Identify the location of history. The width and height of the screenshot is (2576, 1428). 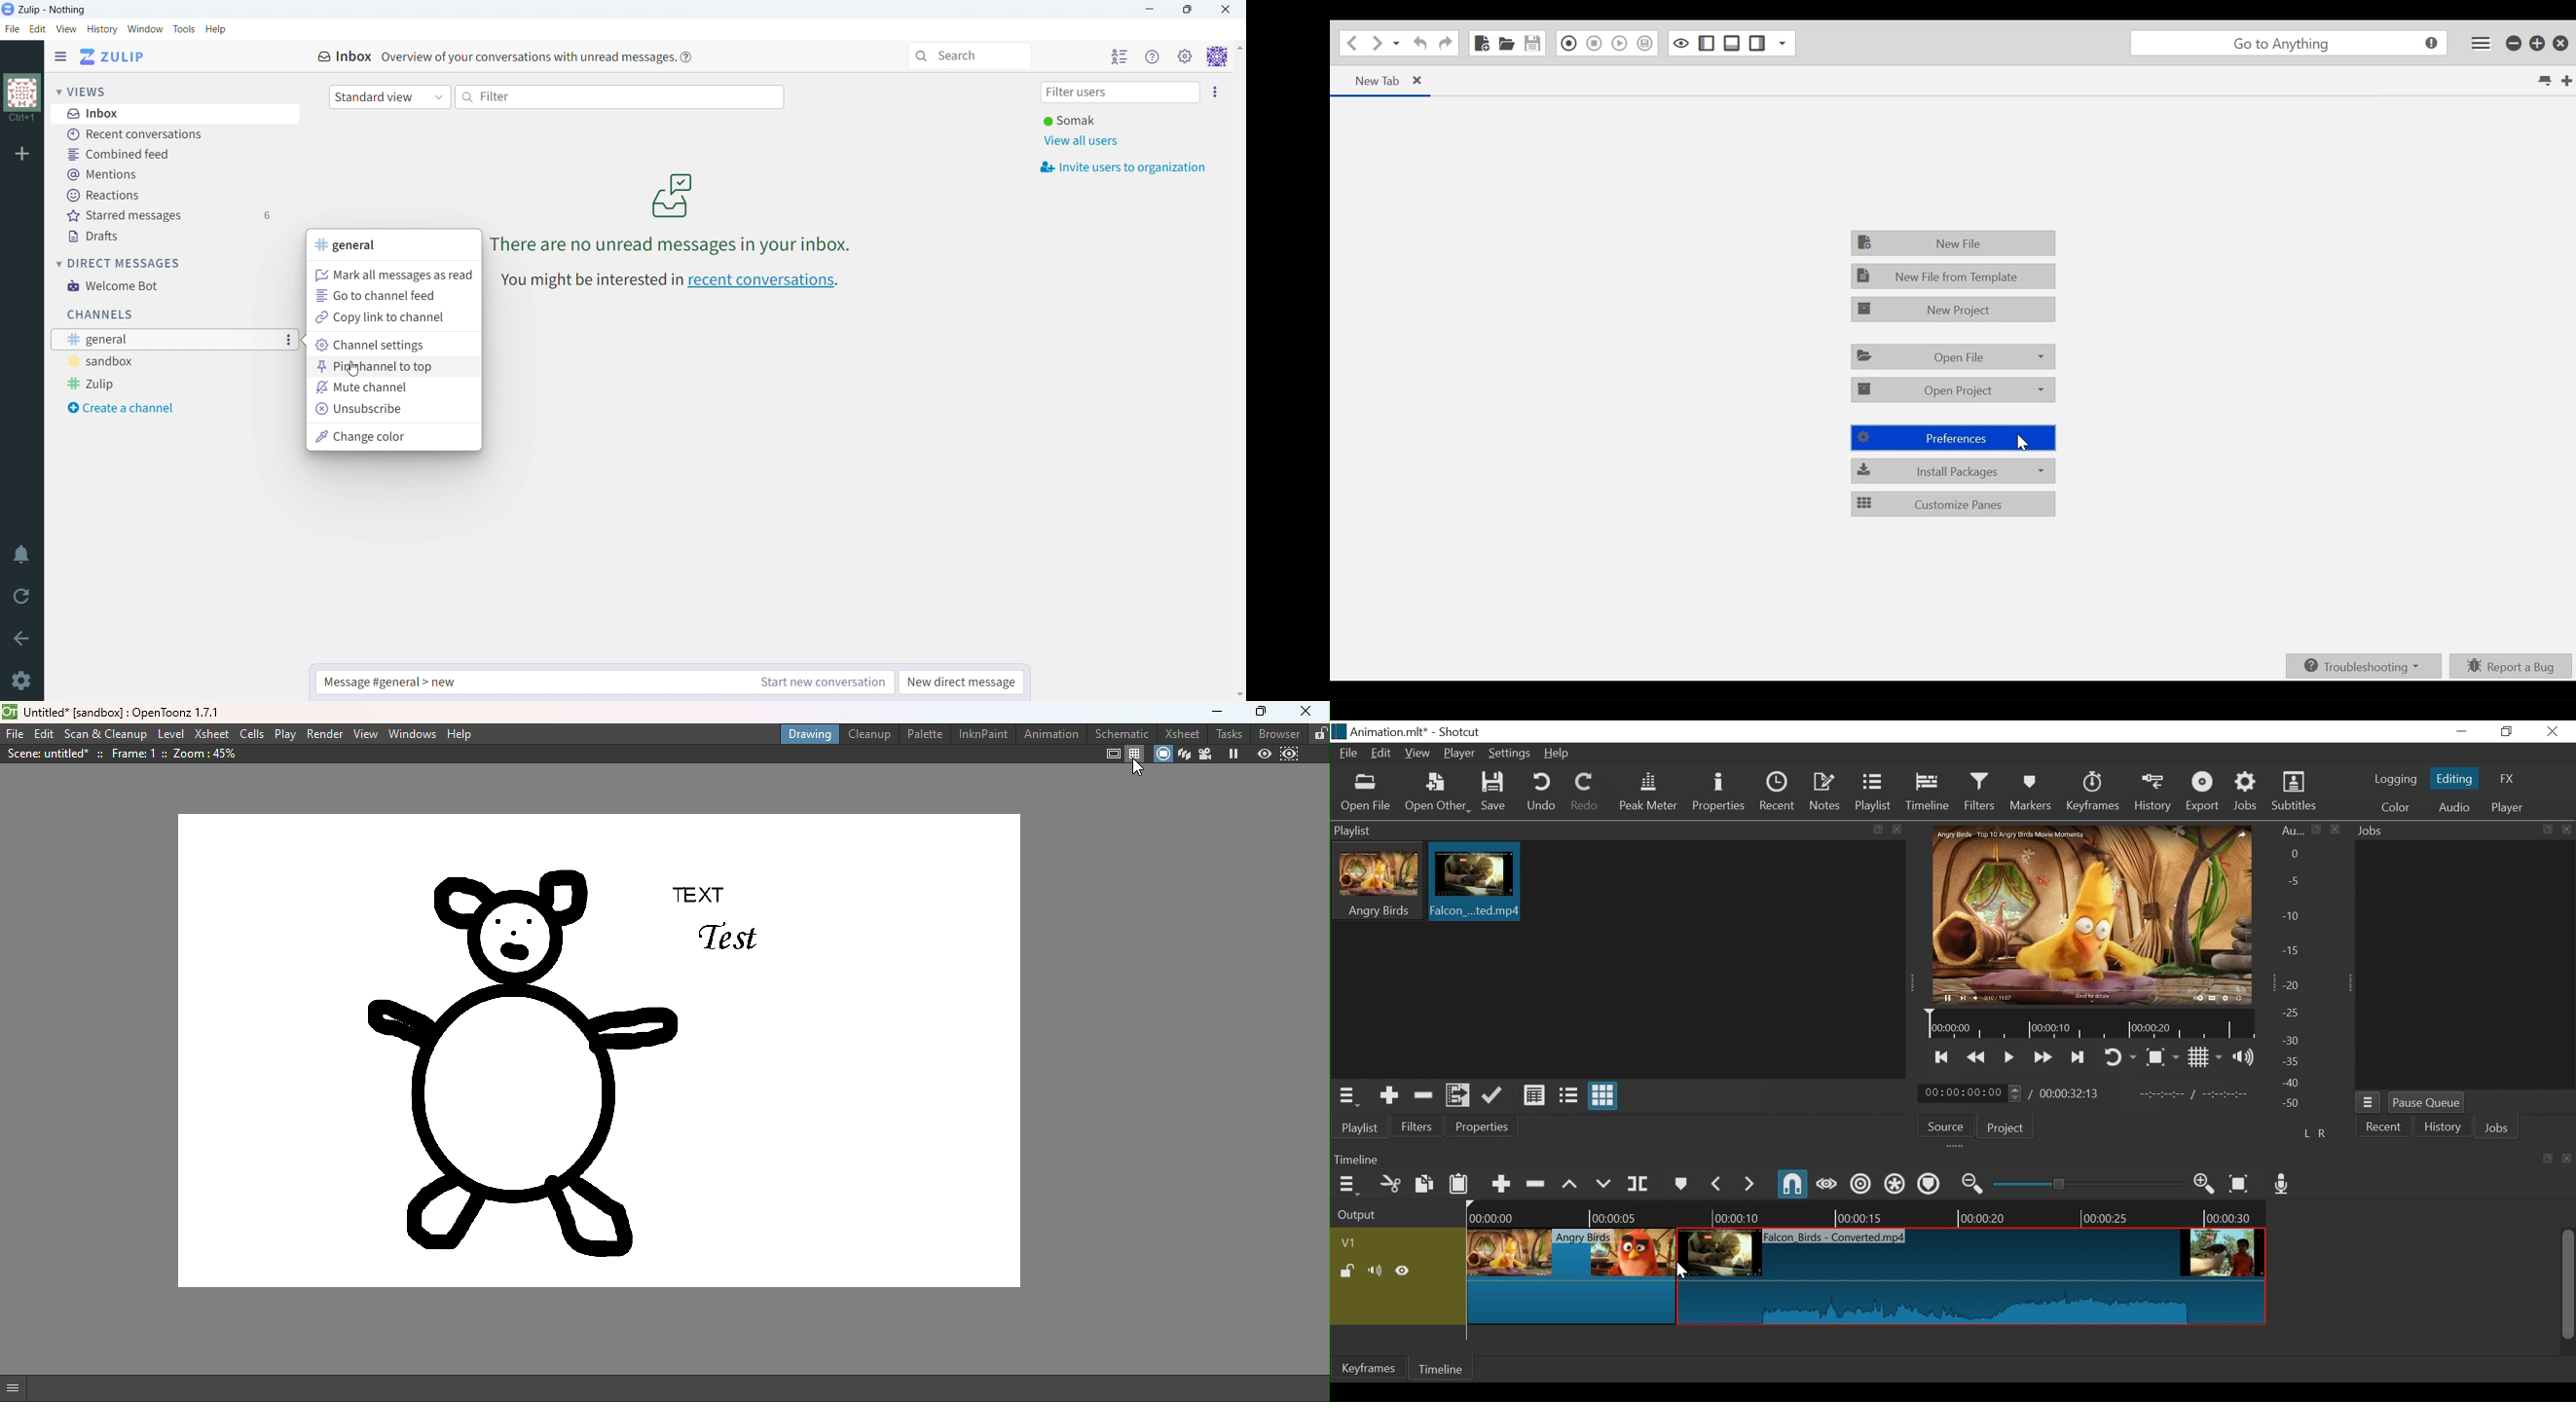
(101, 29).